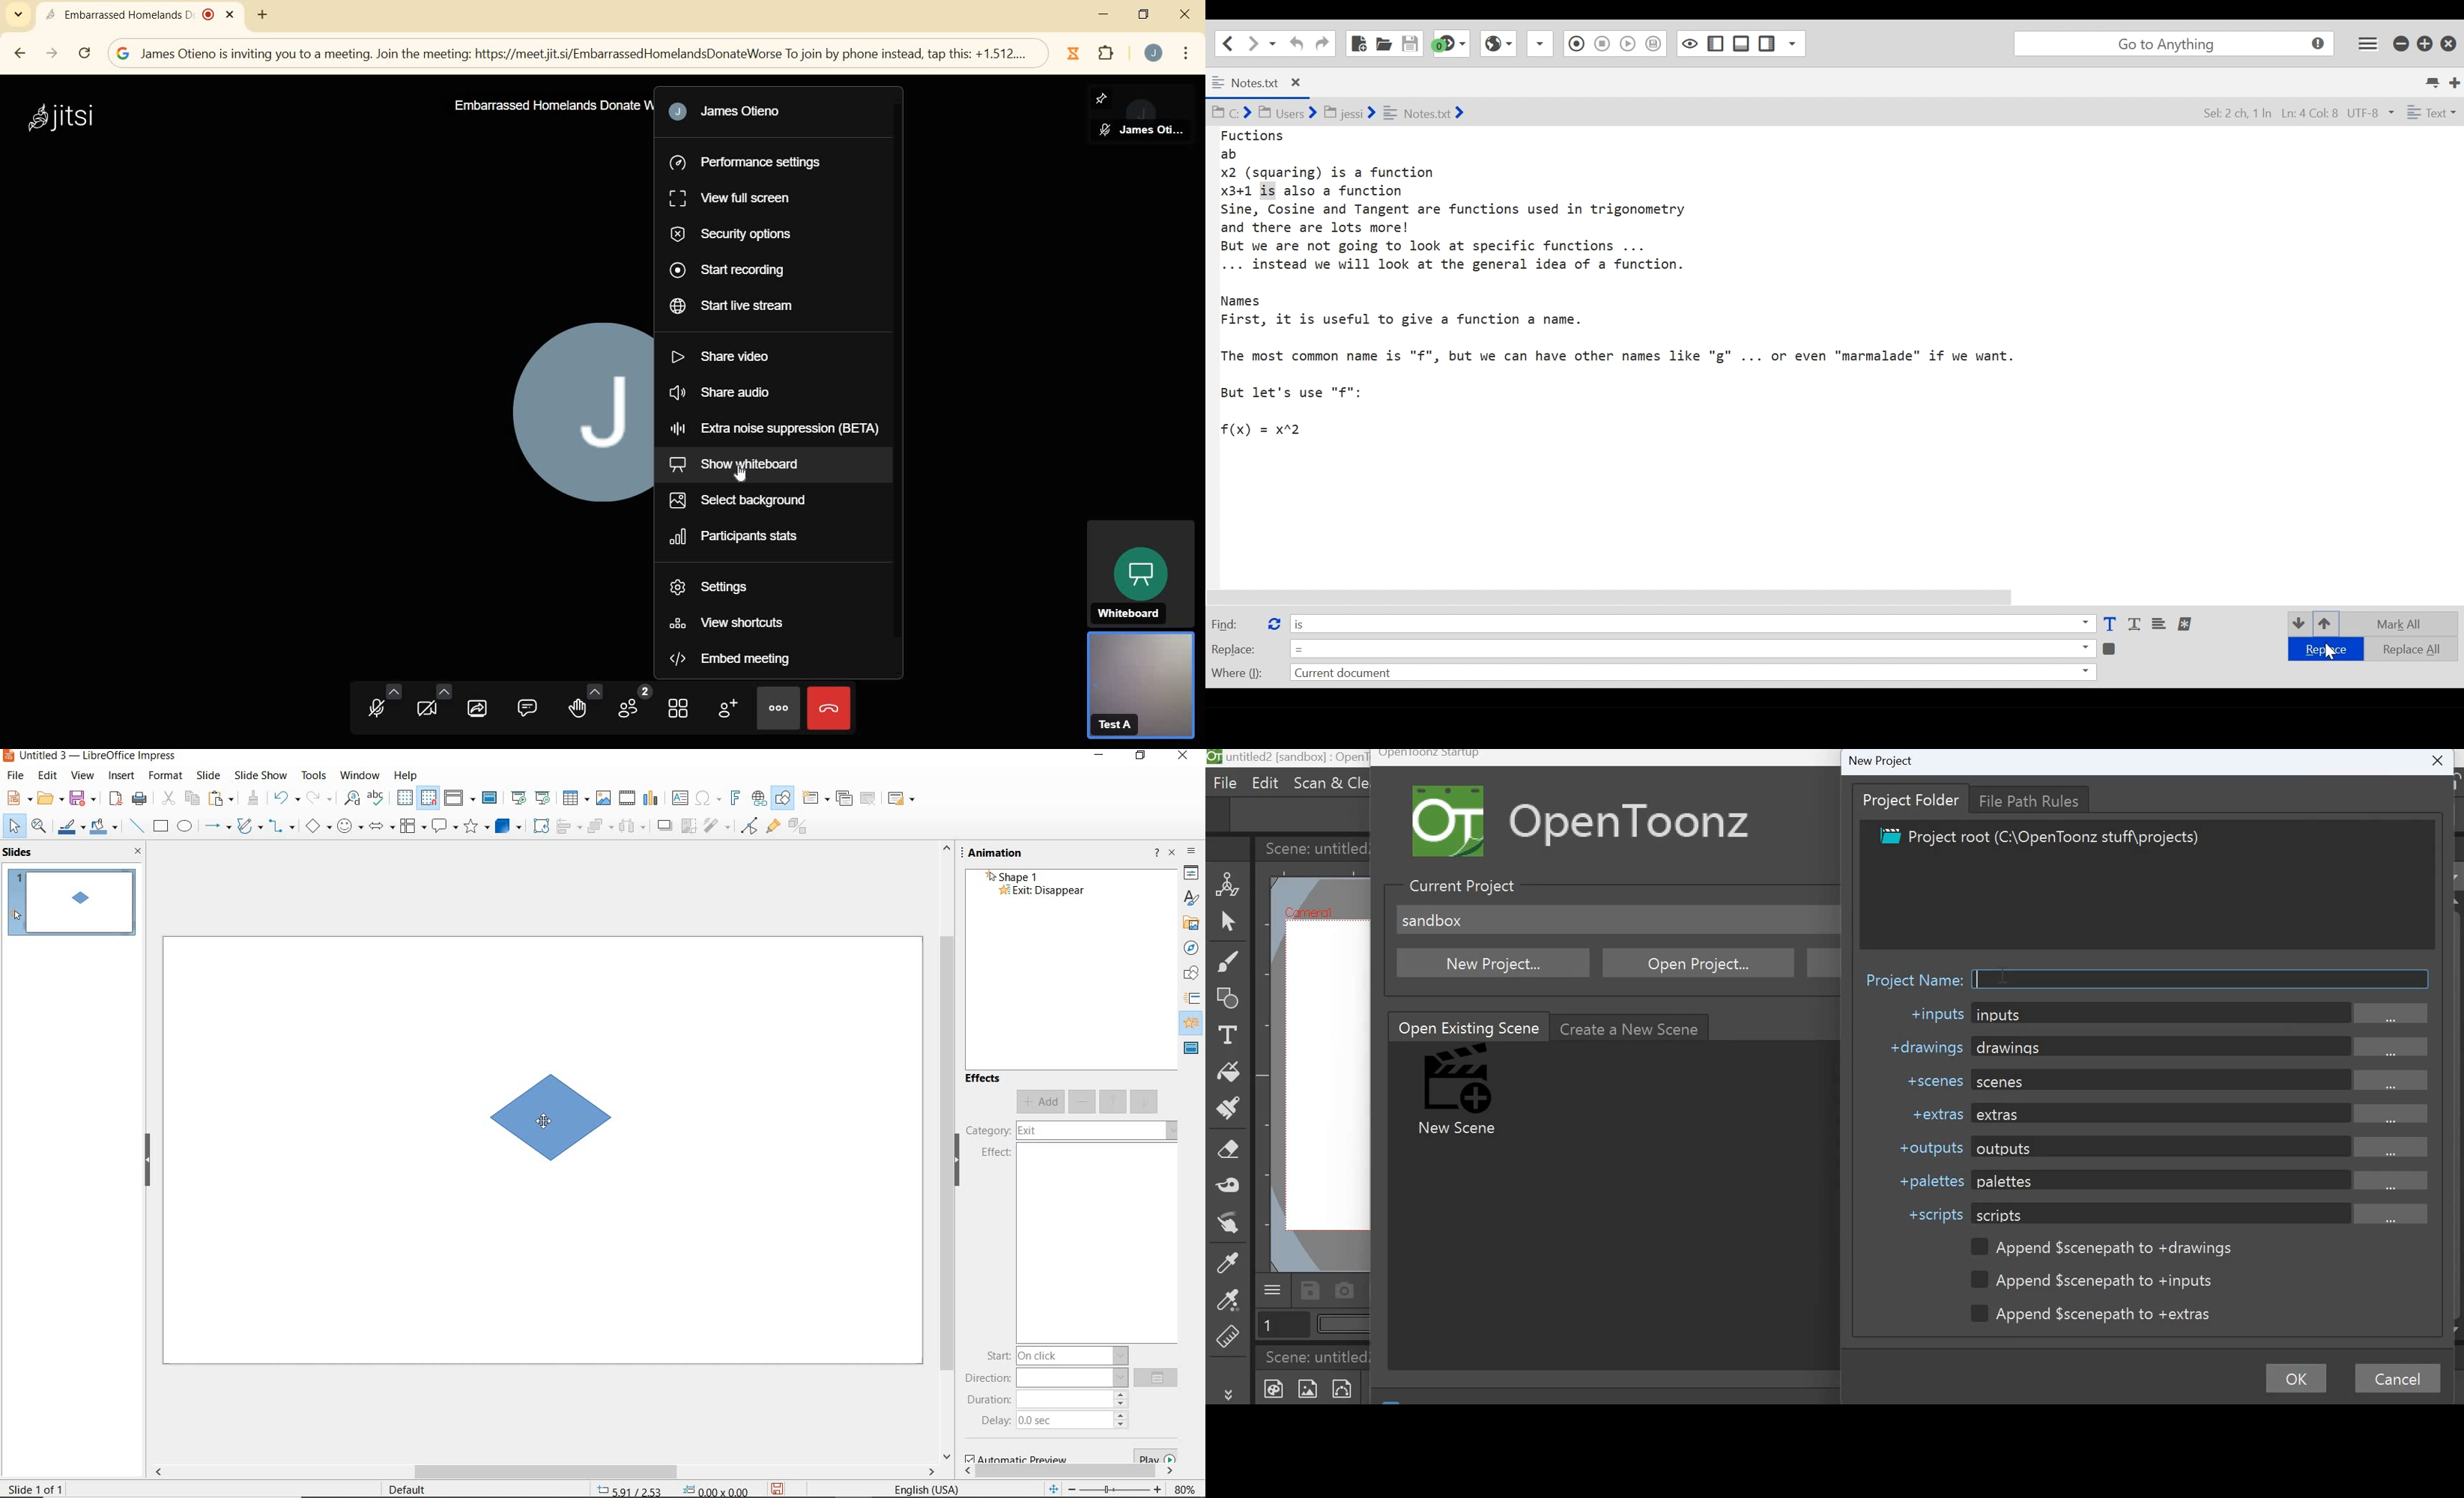 The width and height of the screenshot is (2464, 1512). Describe the element at coordinates (716, 827) in the screenshot. I see `filter` at that location.